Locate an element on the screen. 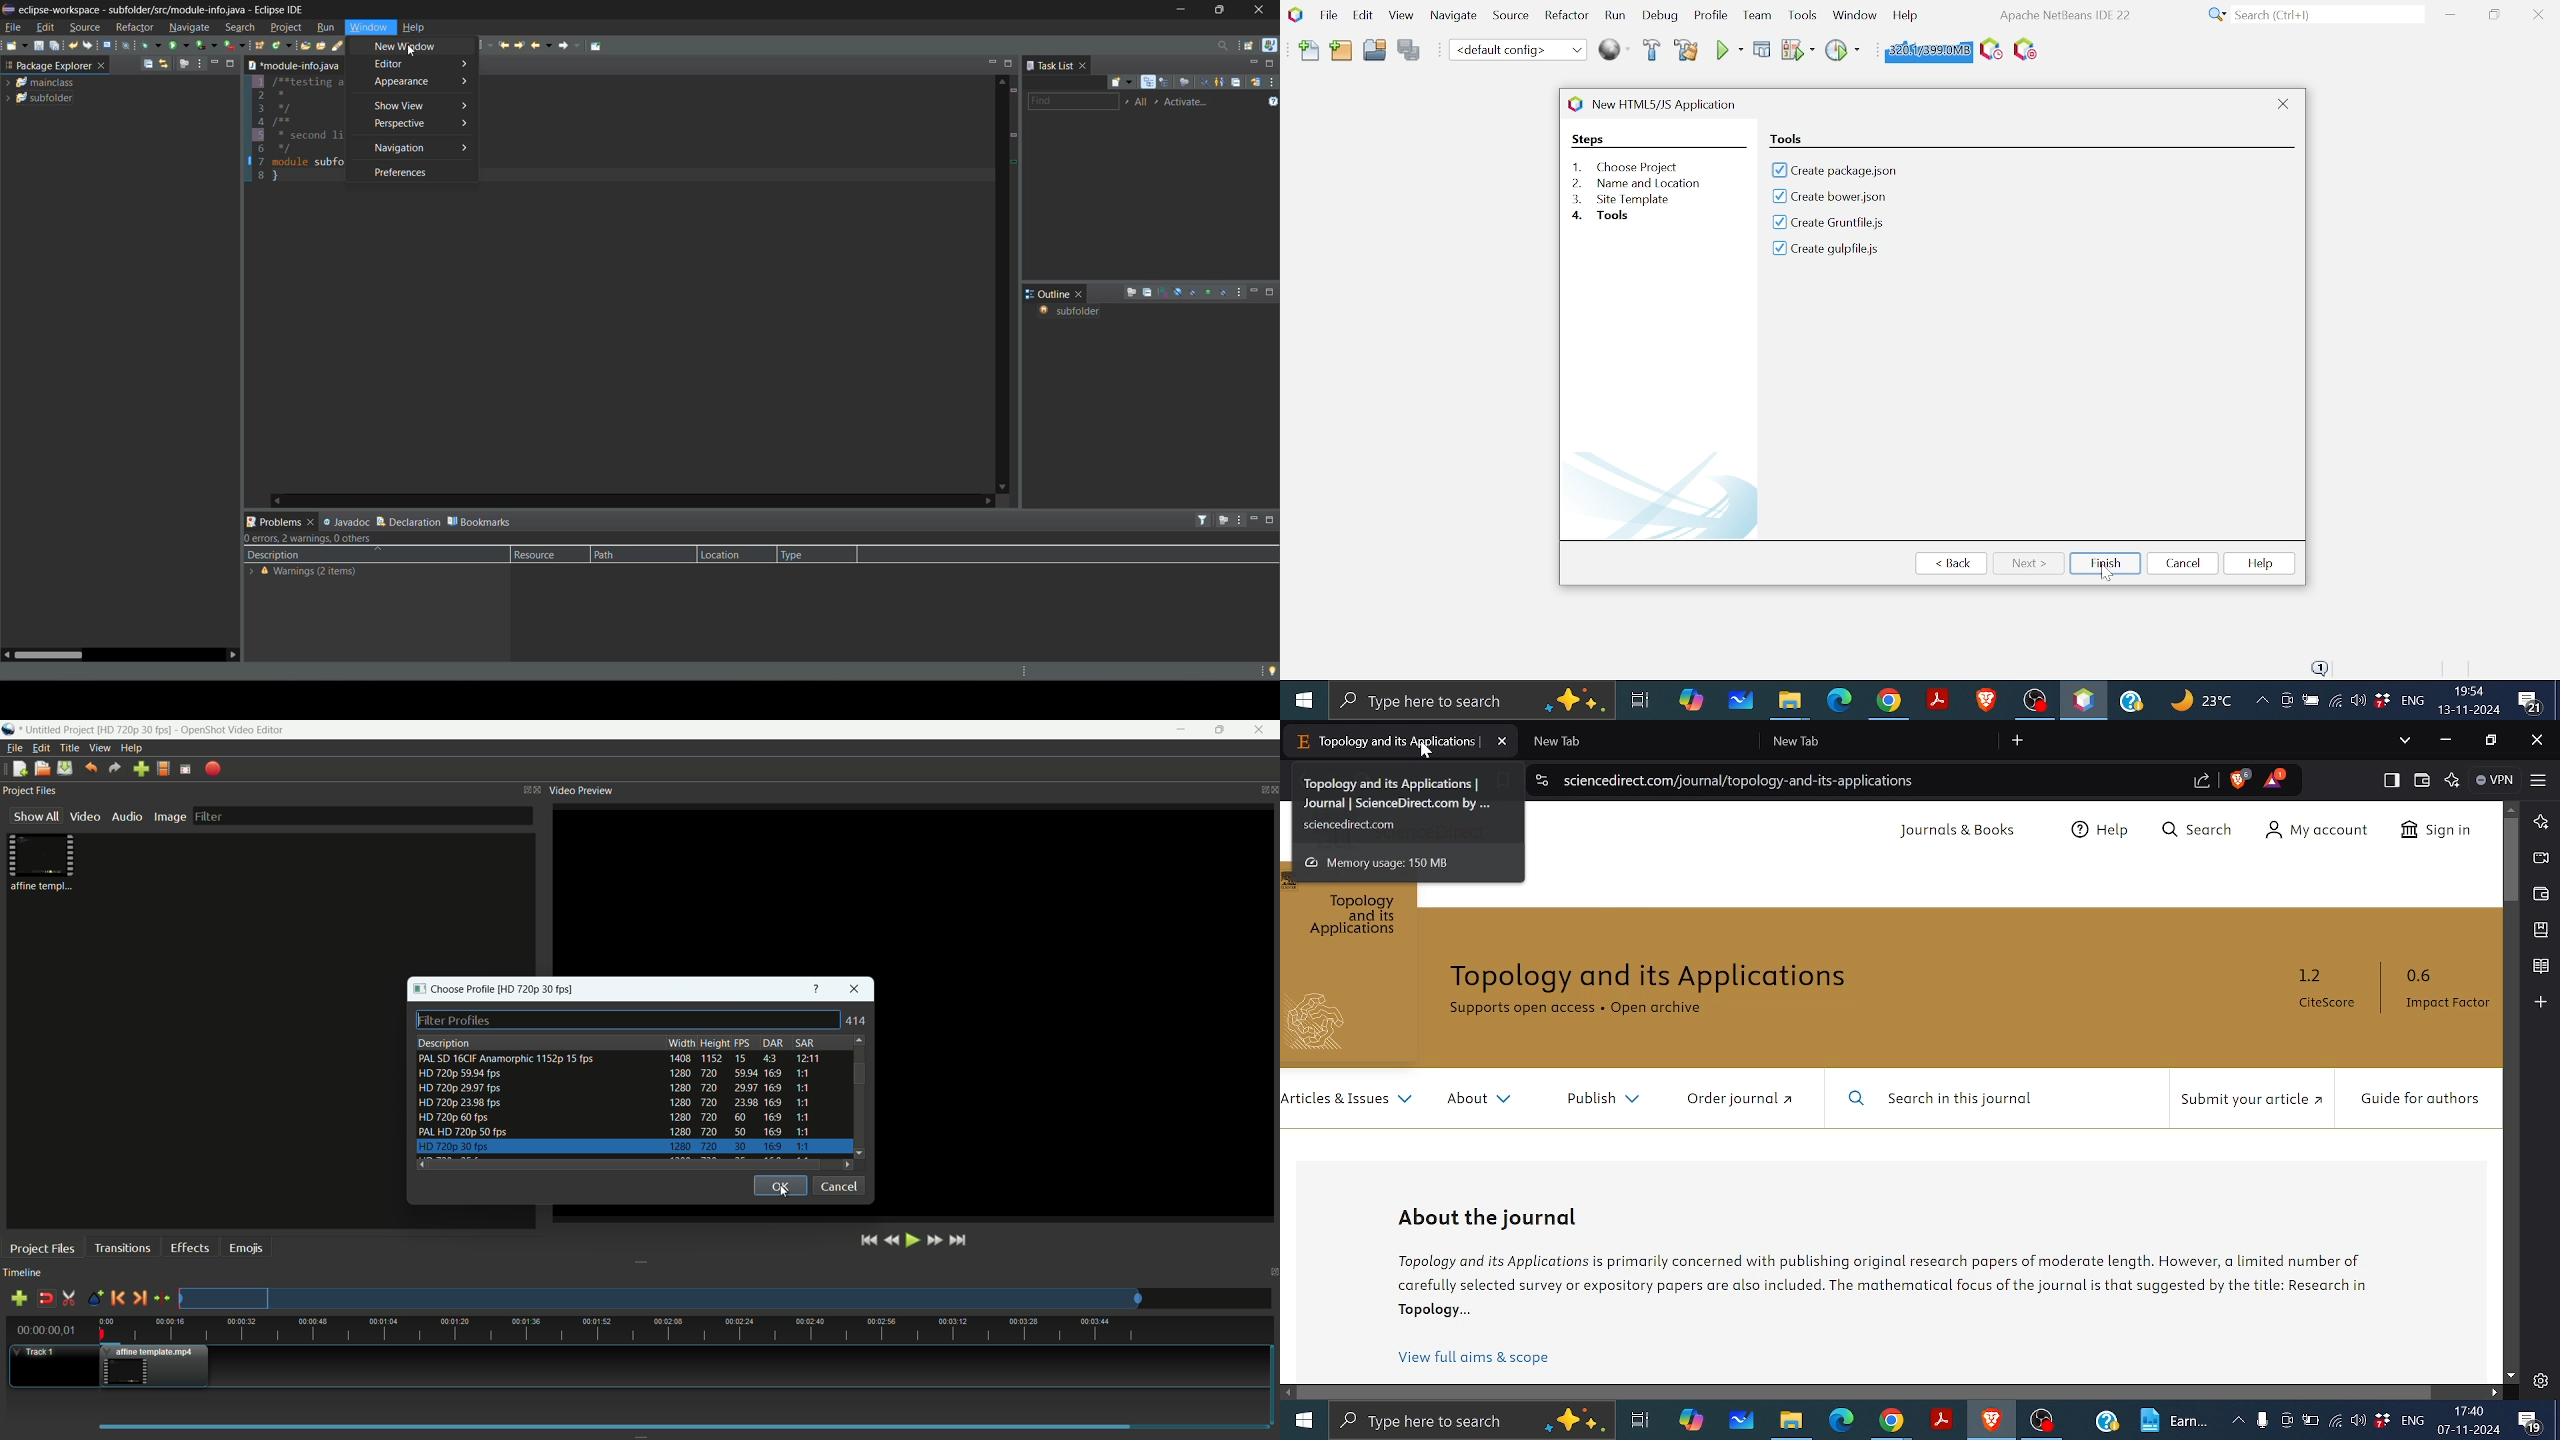 The width and height of the screenshot is (2576, 1456). track preview is located at coordinates (661, 1298).